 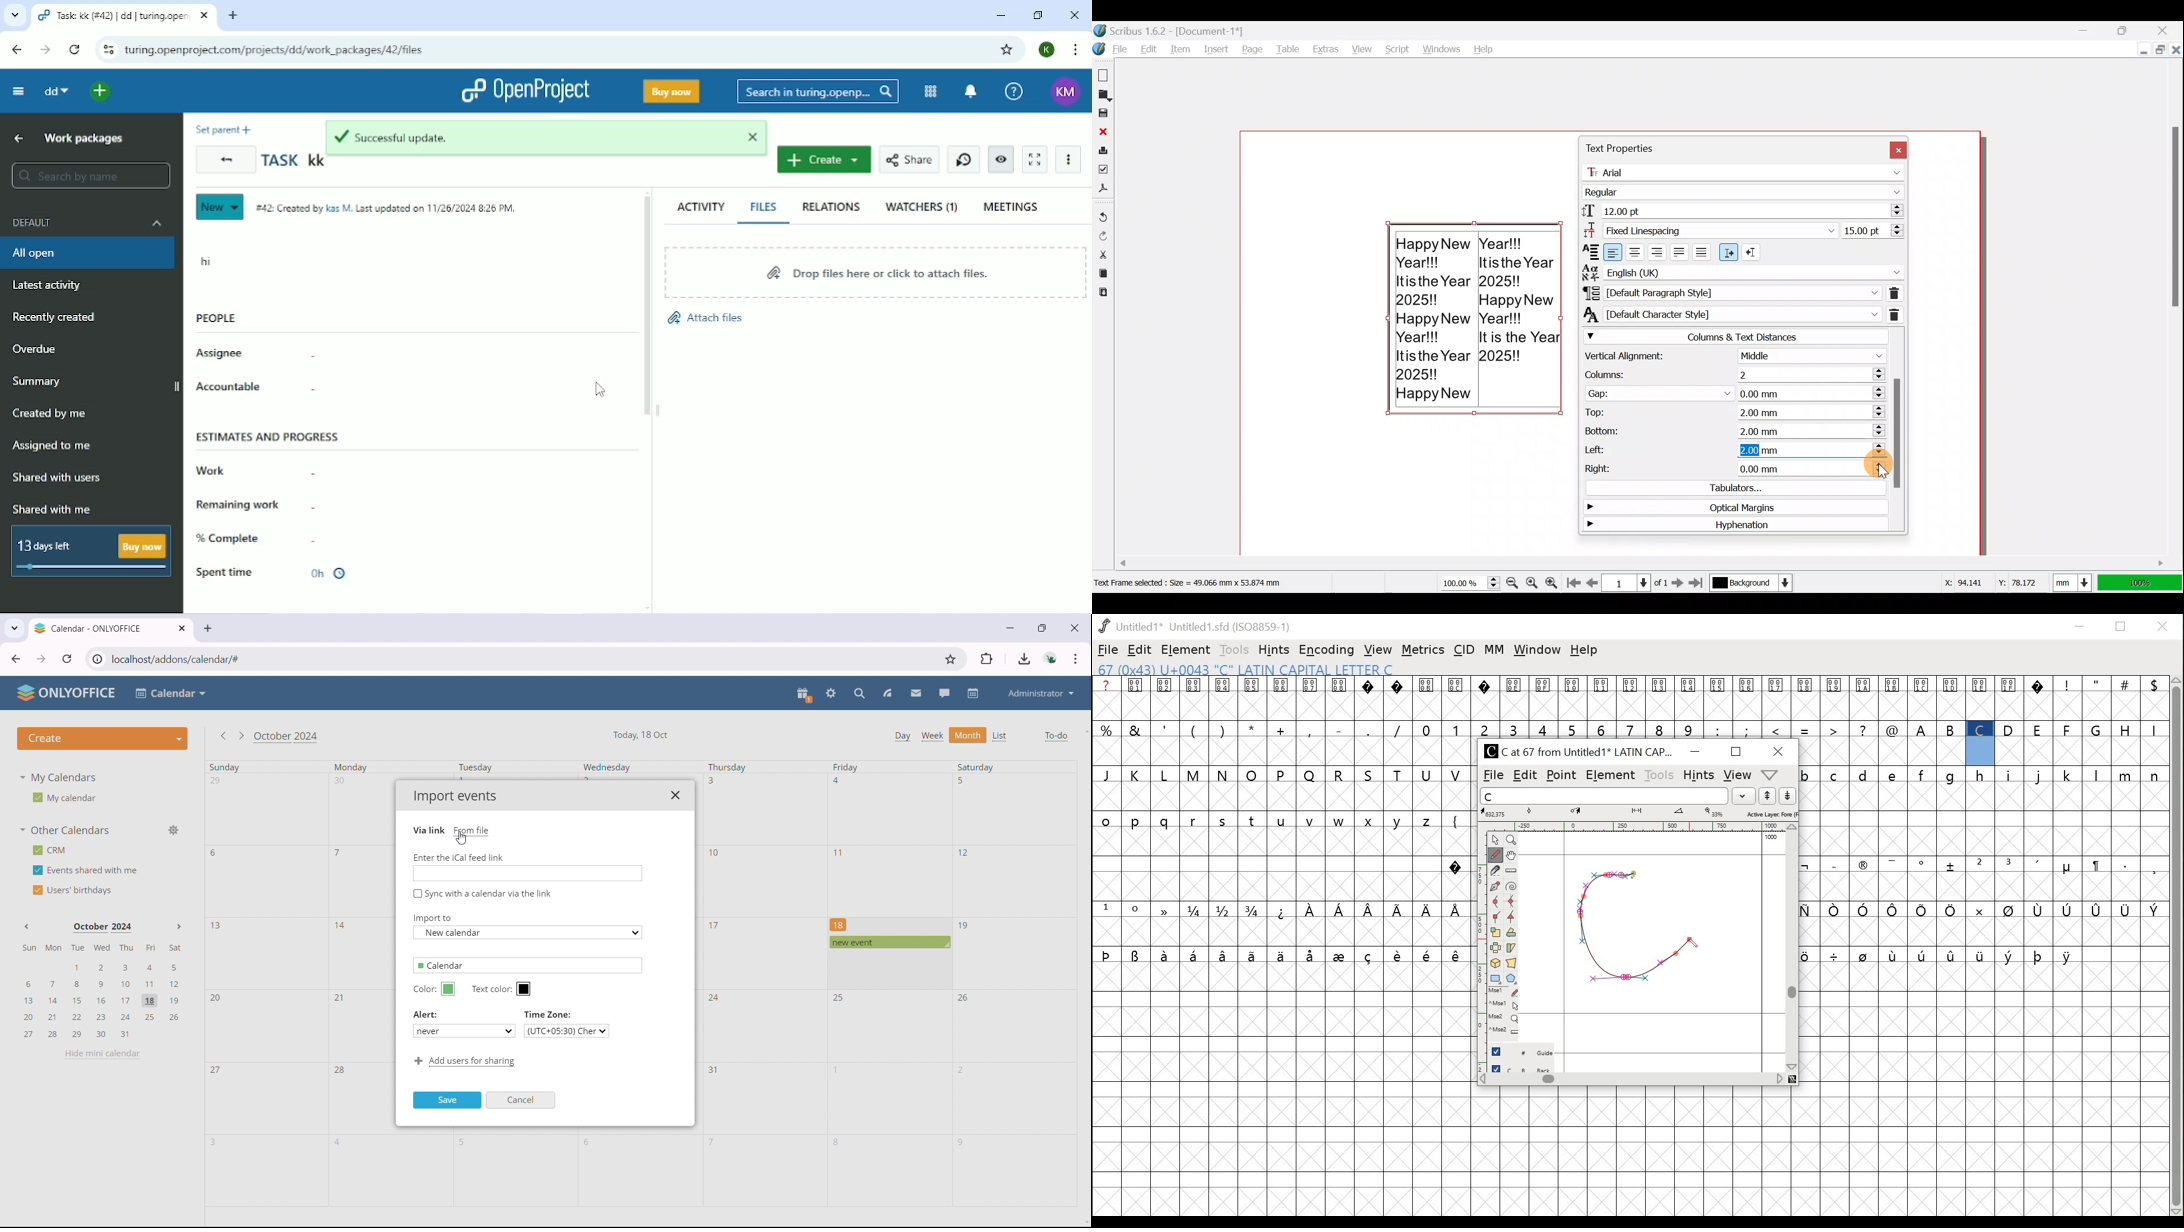 What do you see at coordinates (1513, 871) in the screenshot?
I see `ruler` at bounding box center [1513, 871].